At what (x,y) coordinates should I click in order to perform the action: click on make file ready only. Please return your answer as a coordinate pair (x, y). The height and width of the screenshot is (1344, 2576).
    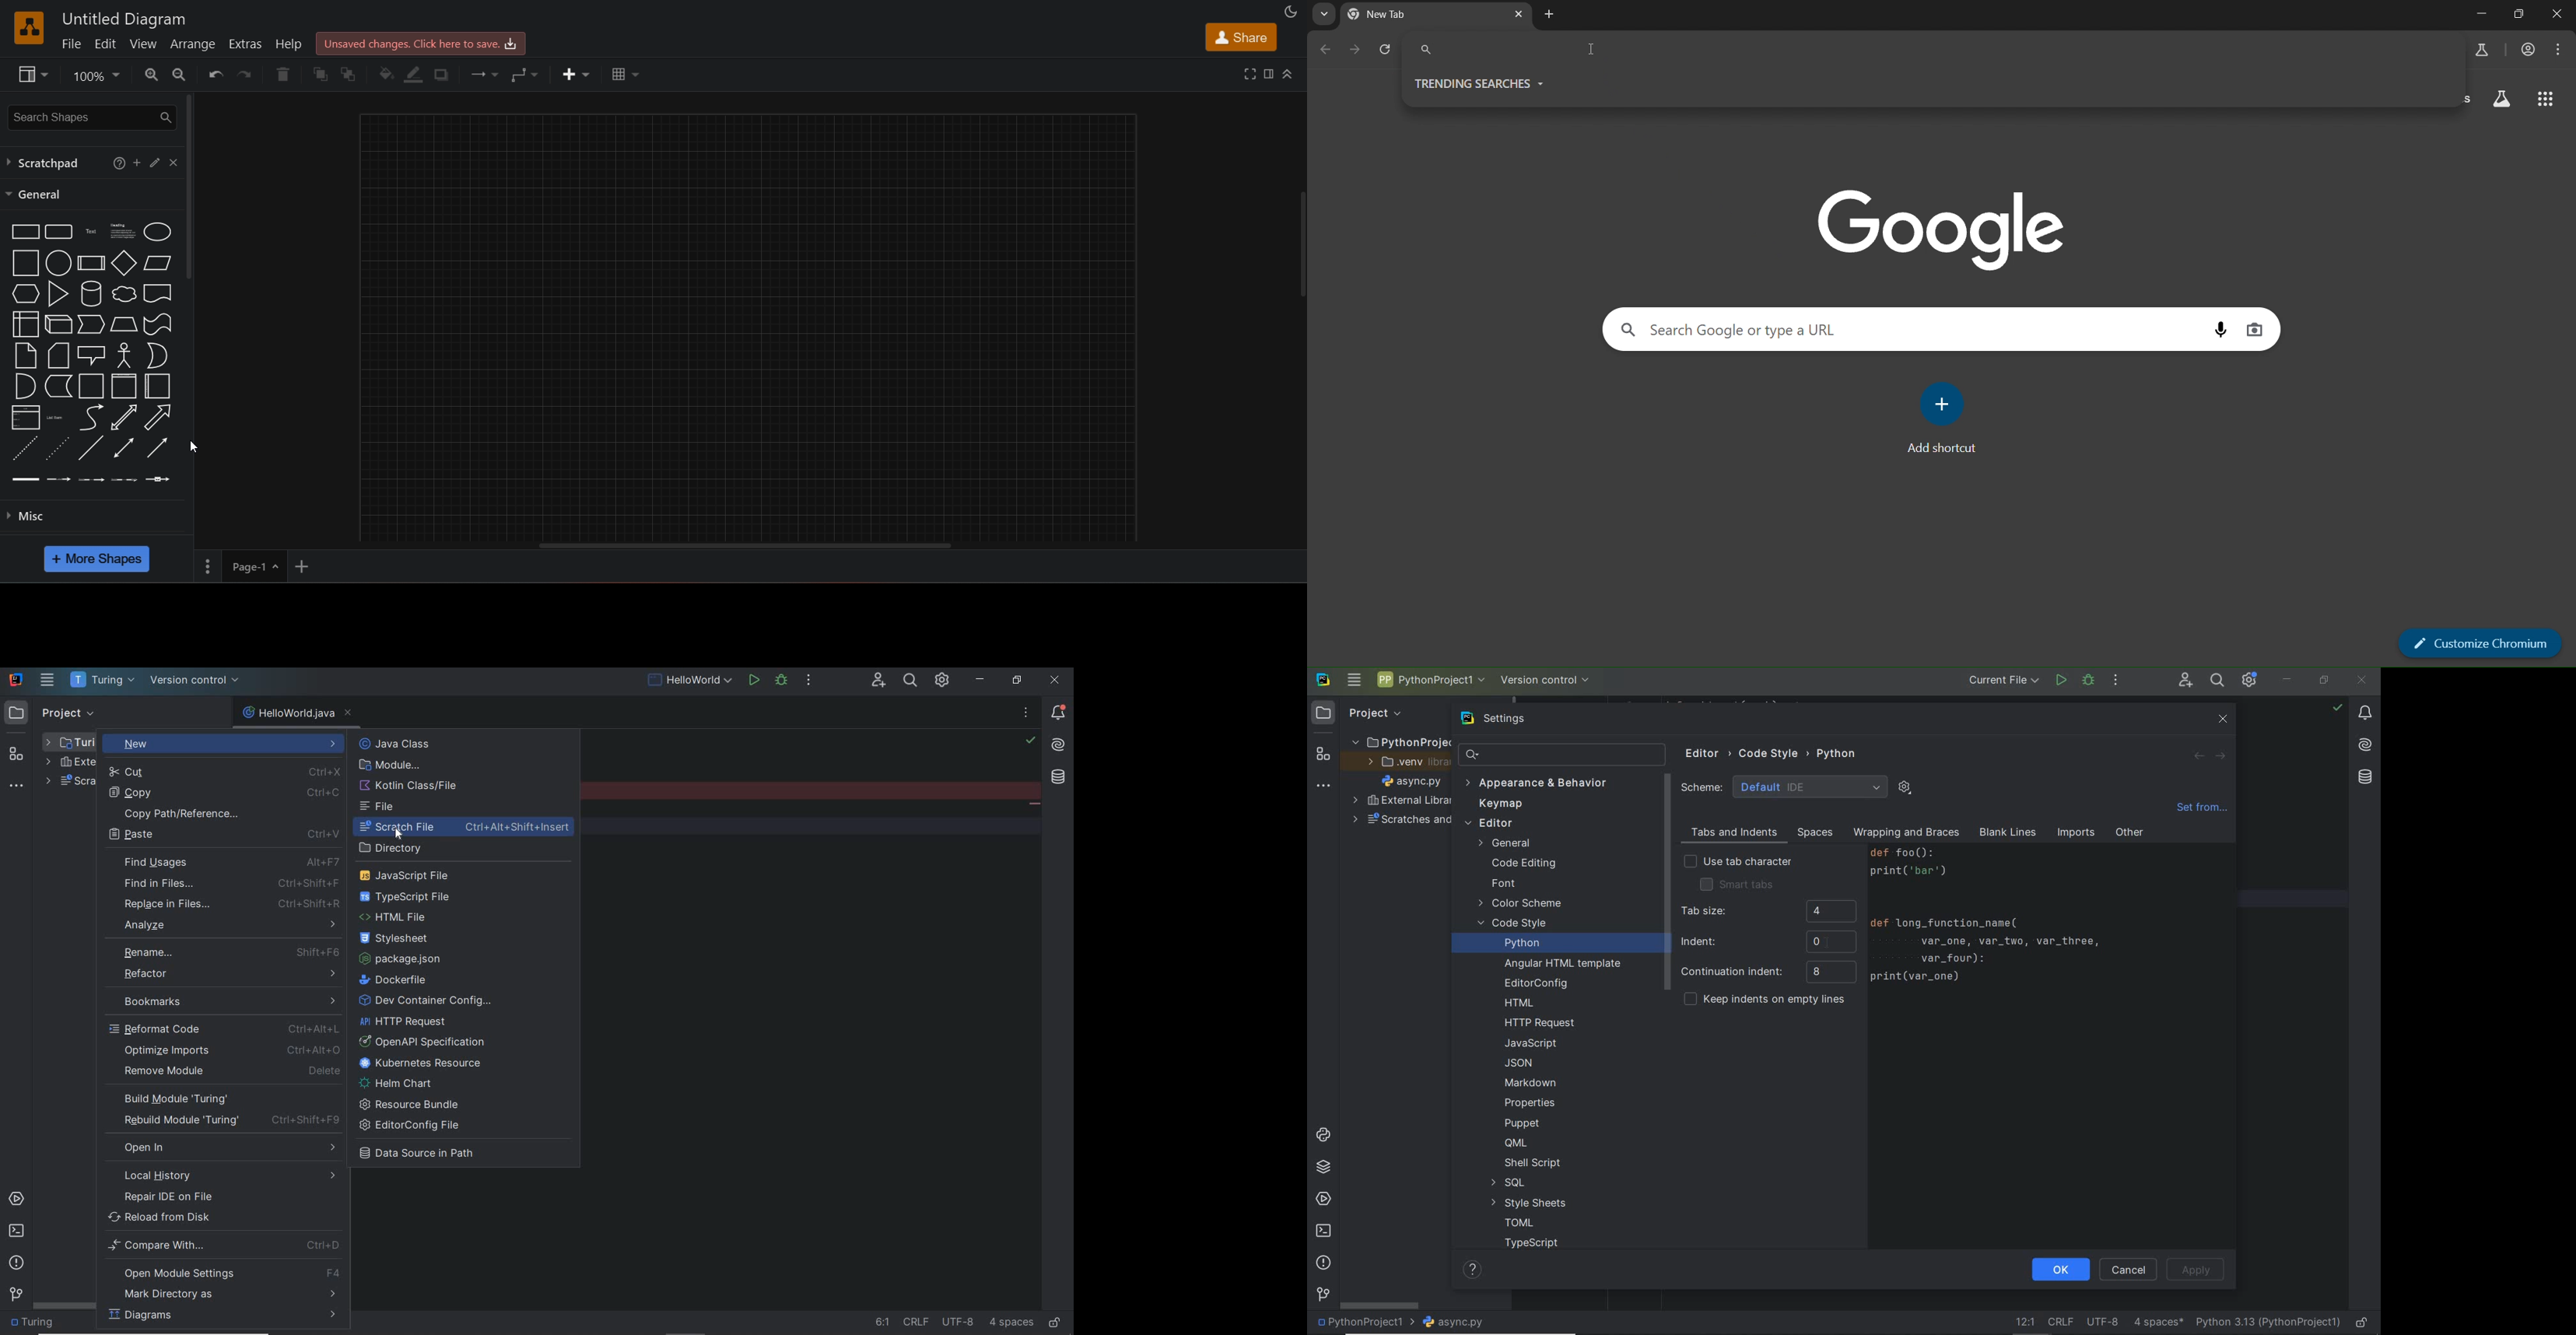
    Looking at the image, I should click on (2364, 1323).